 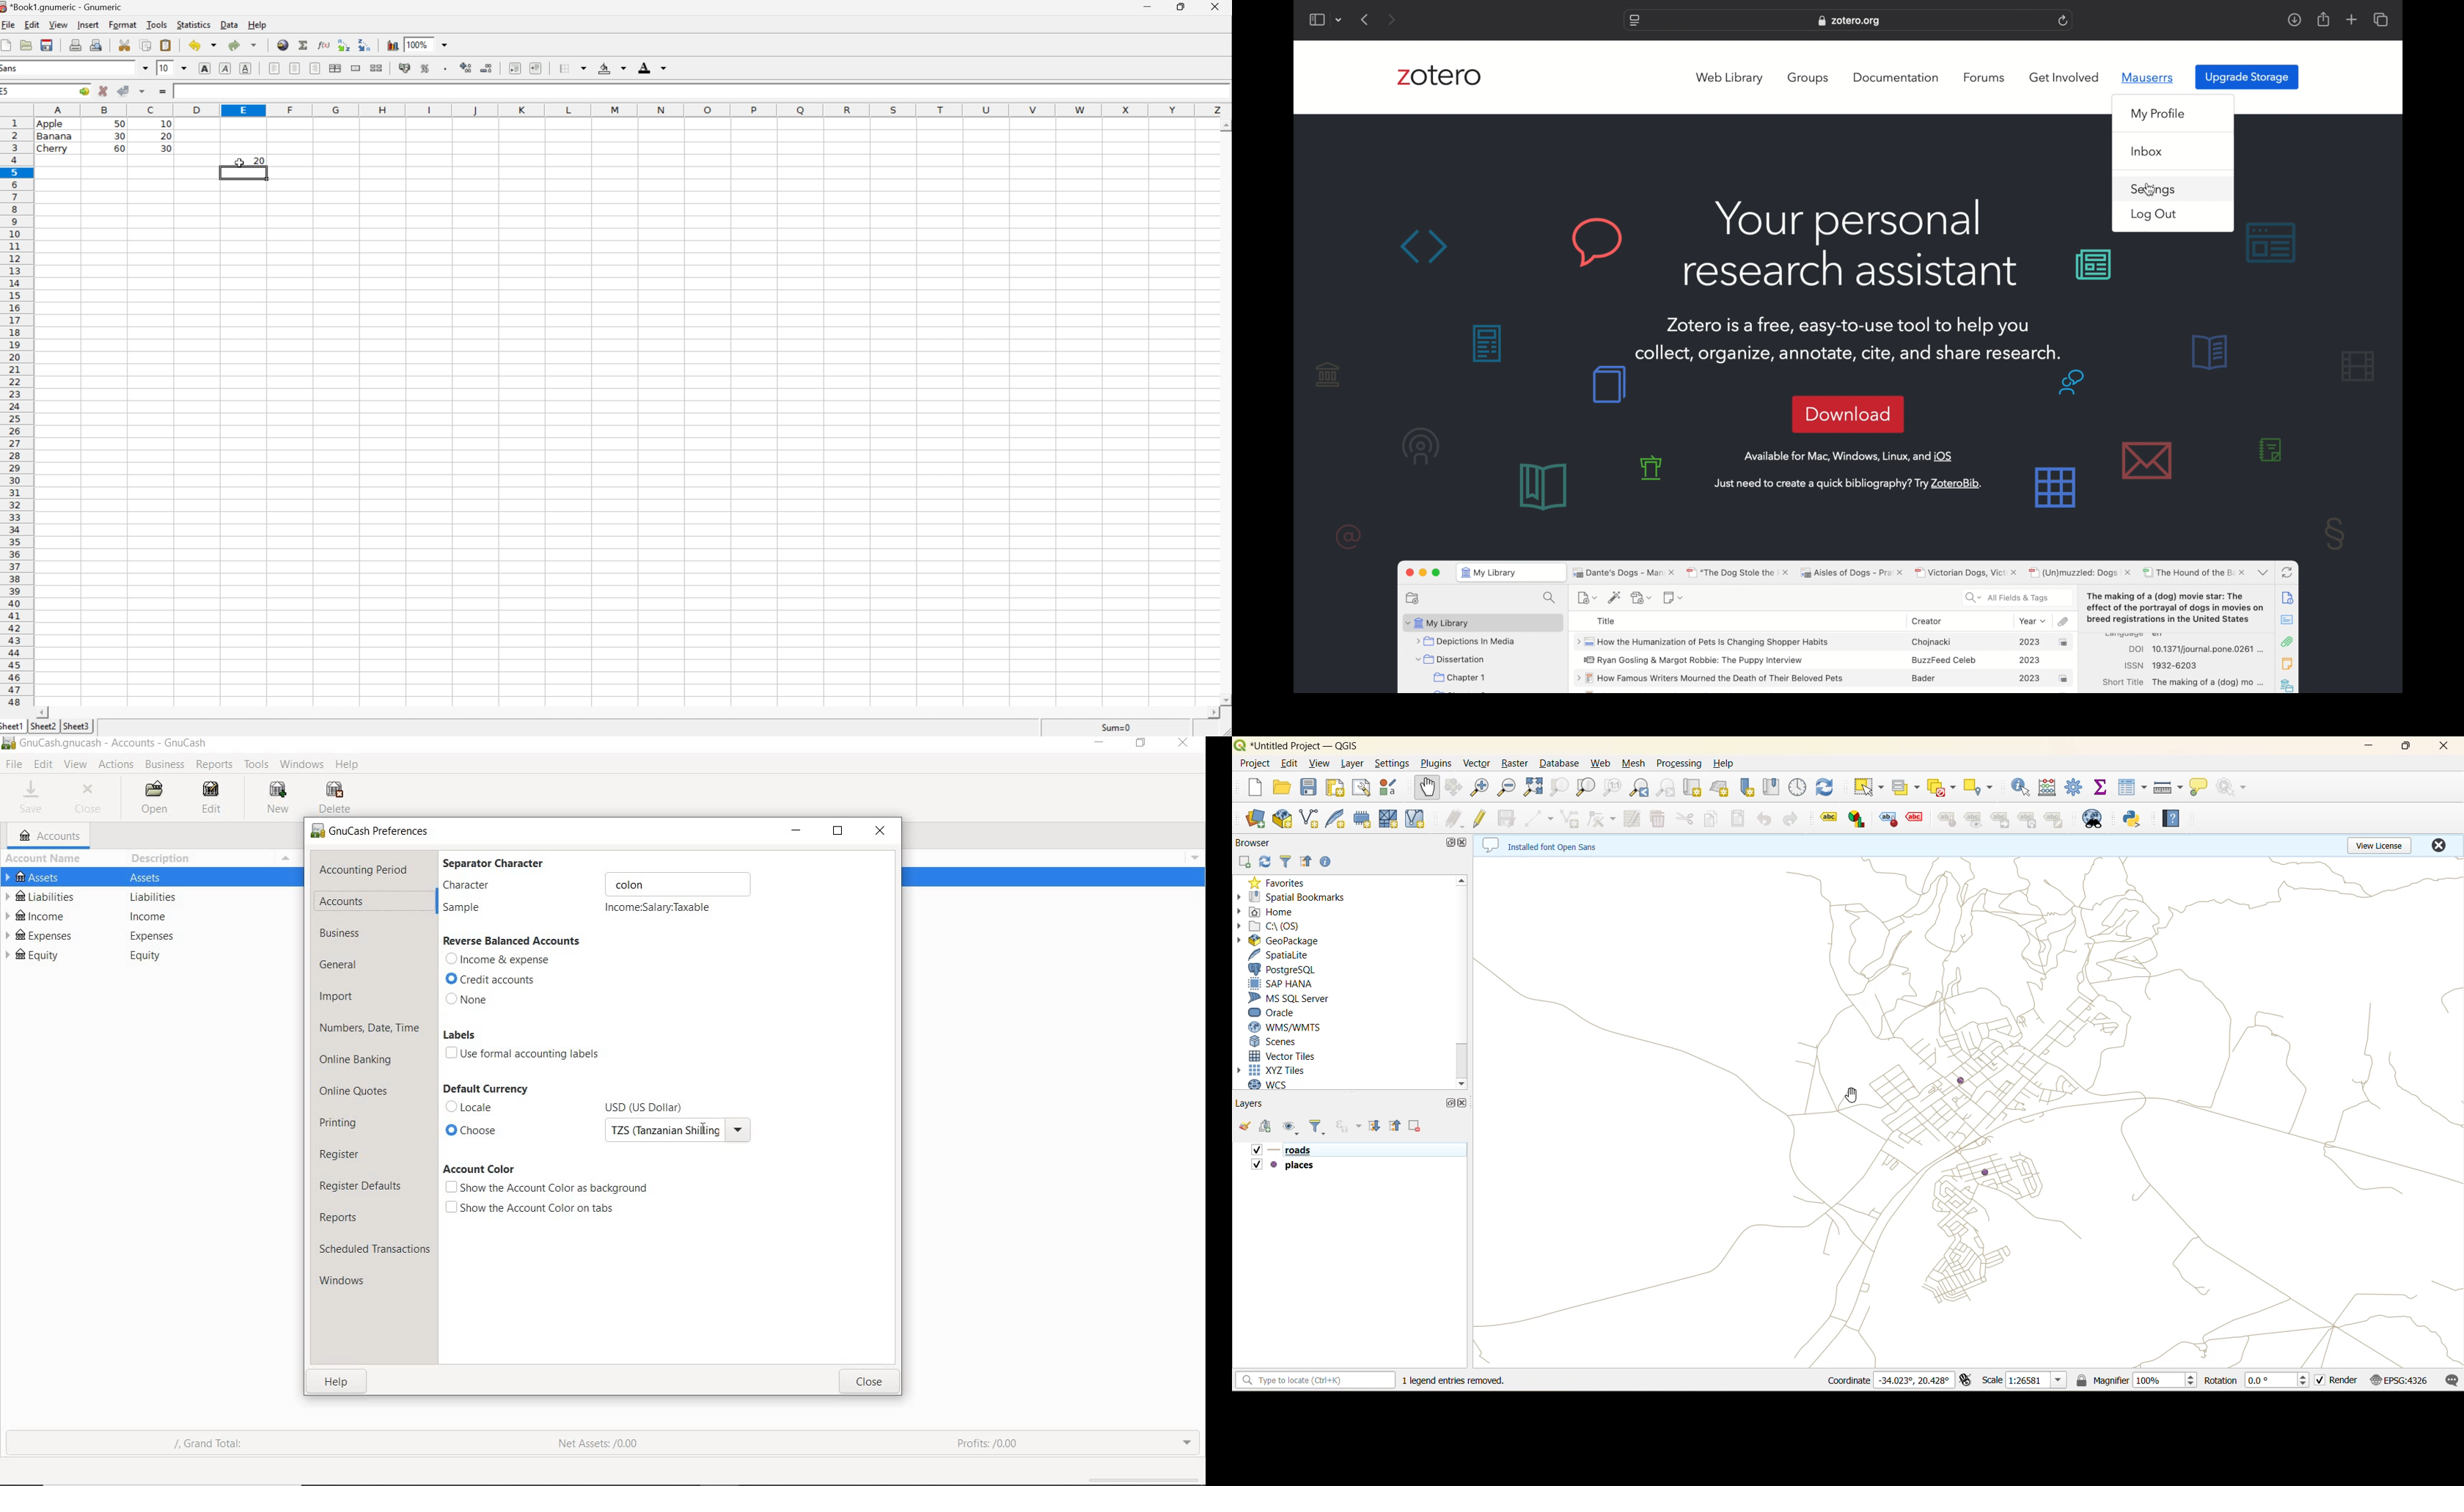 I want to click on backgorund graphics, so click(x=2307, y=492).